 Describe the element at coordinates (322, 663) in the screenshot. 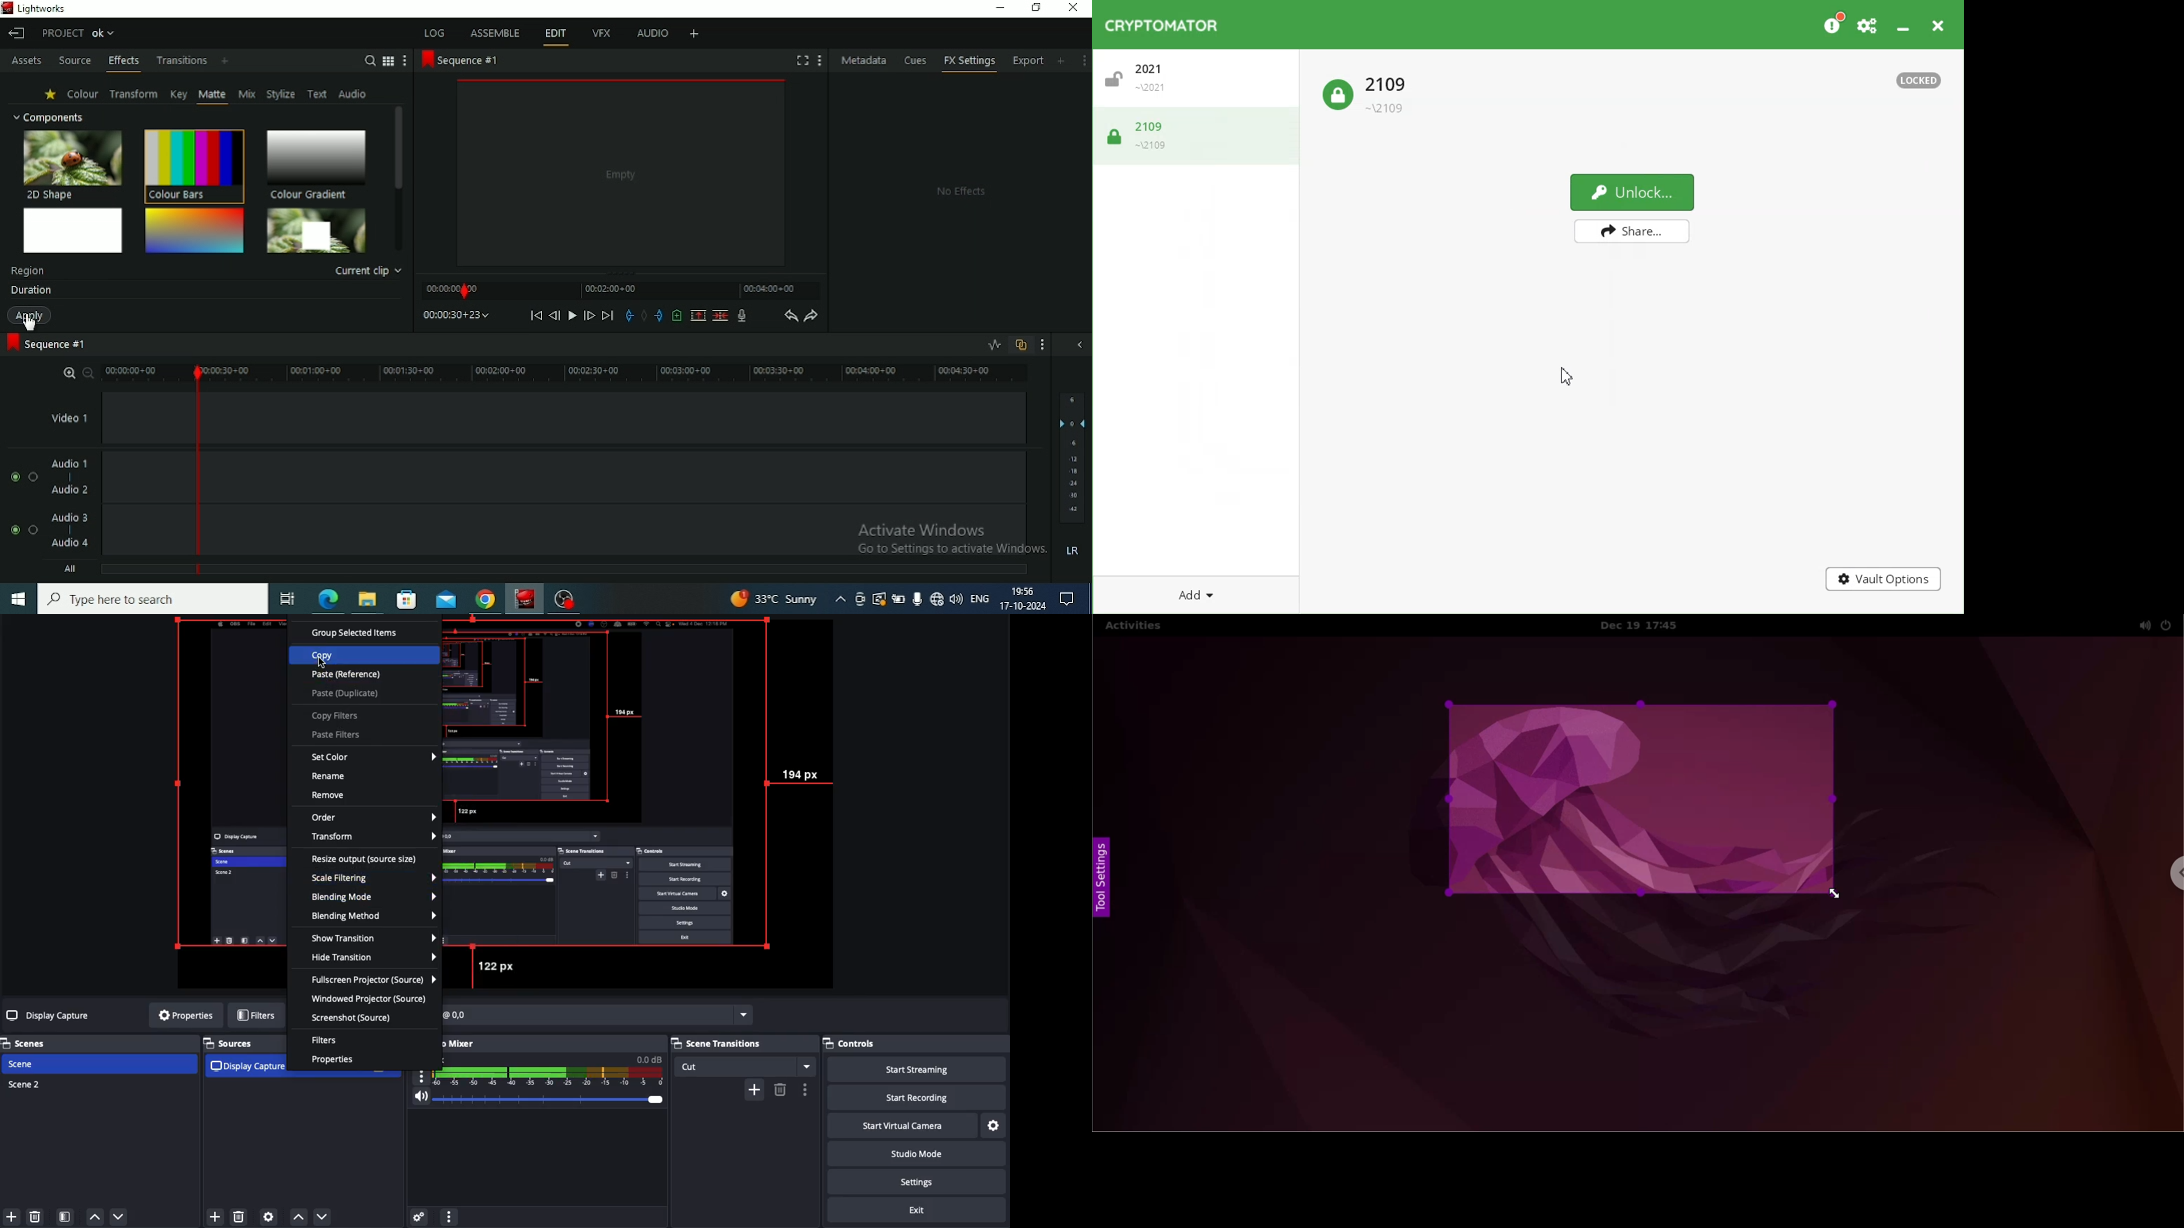

I see `Click` at that location.